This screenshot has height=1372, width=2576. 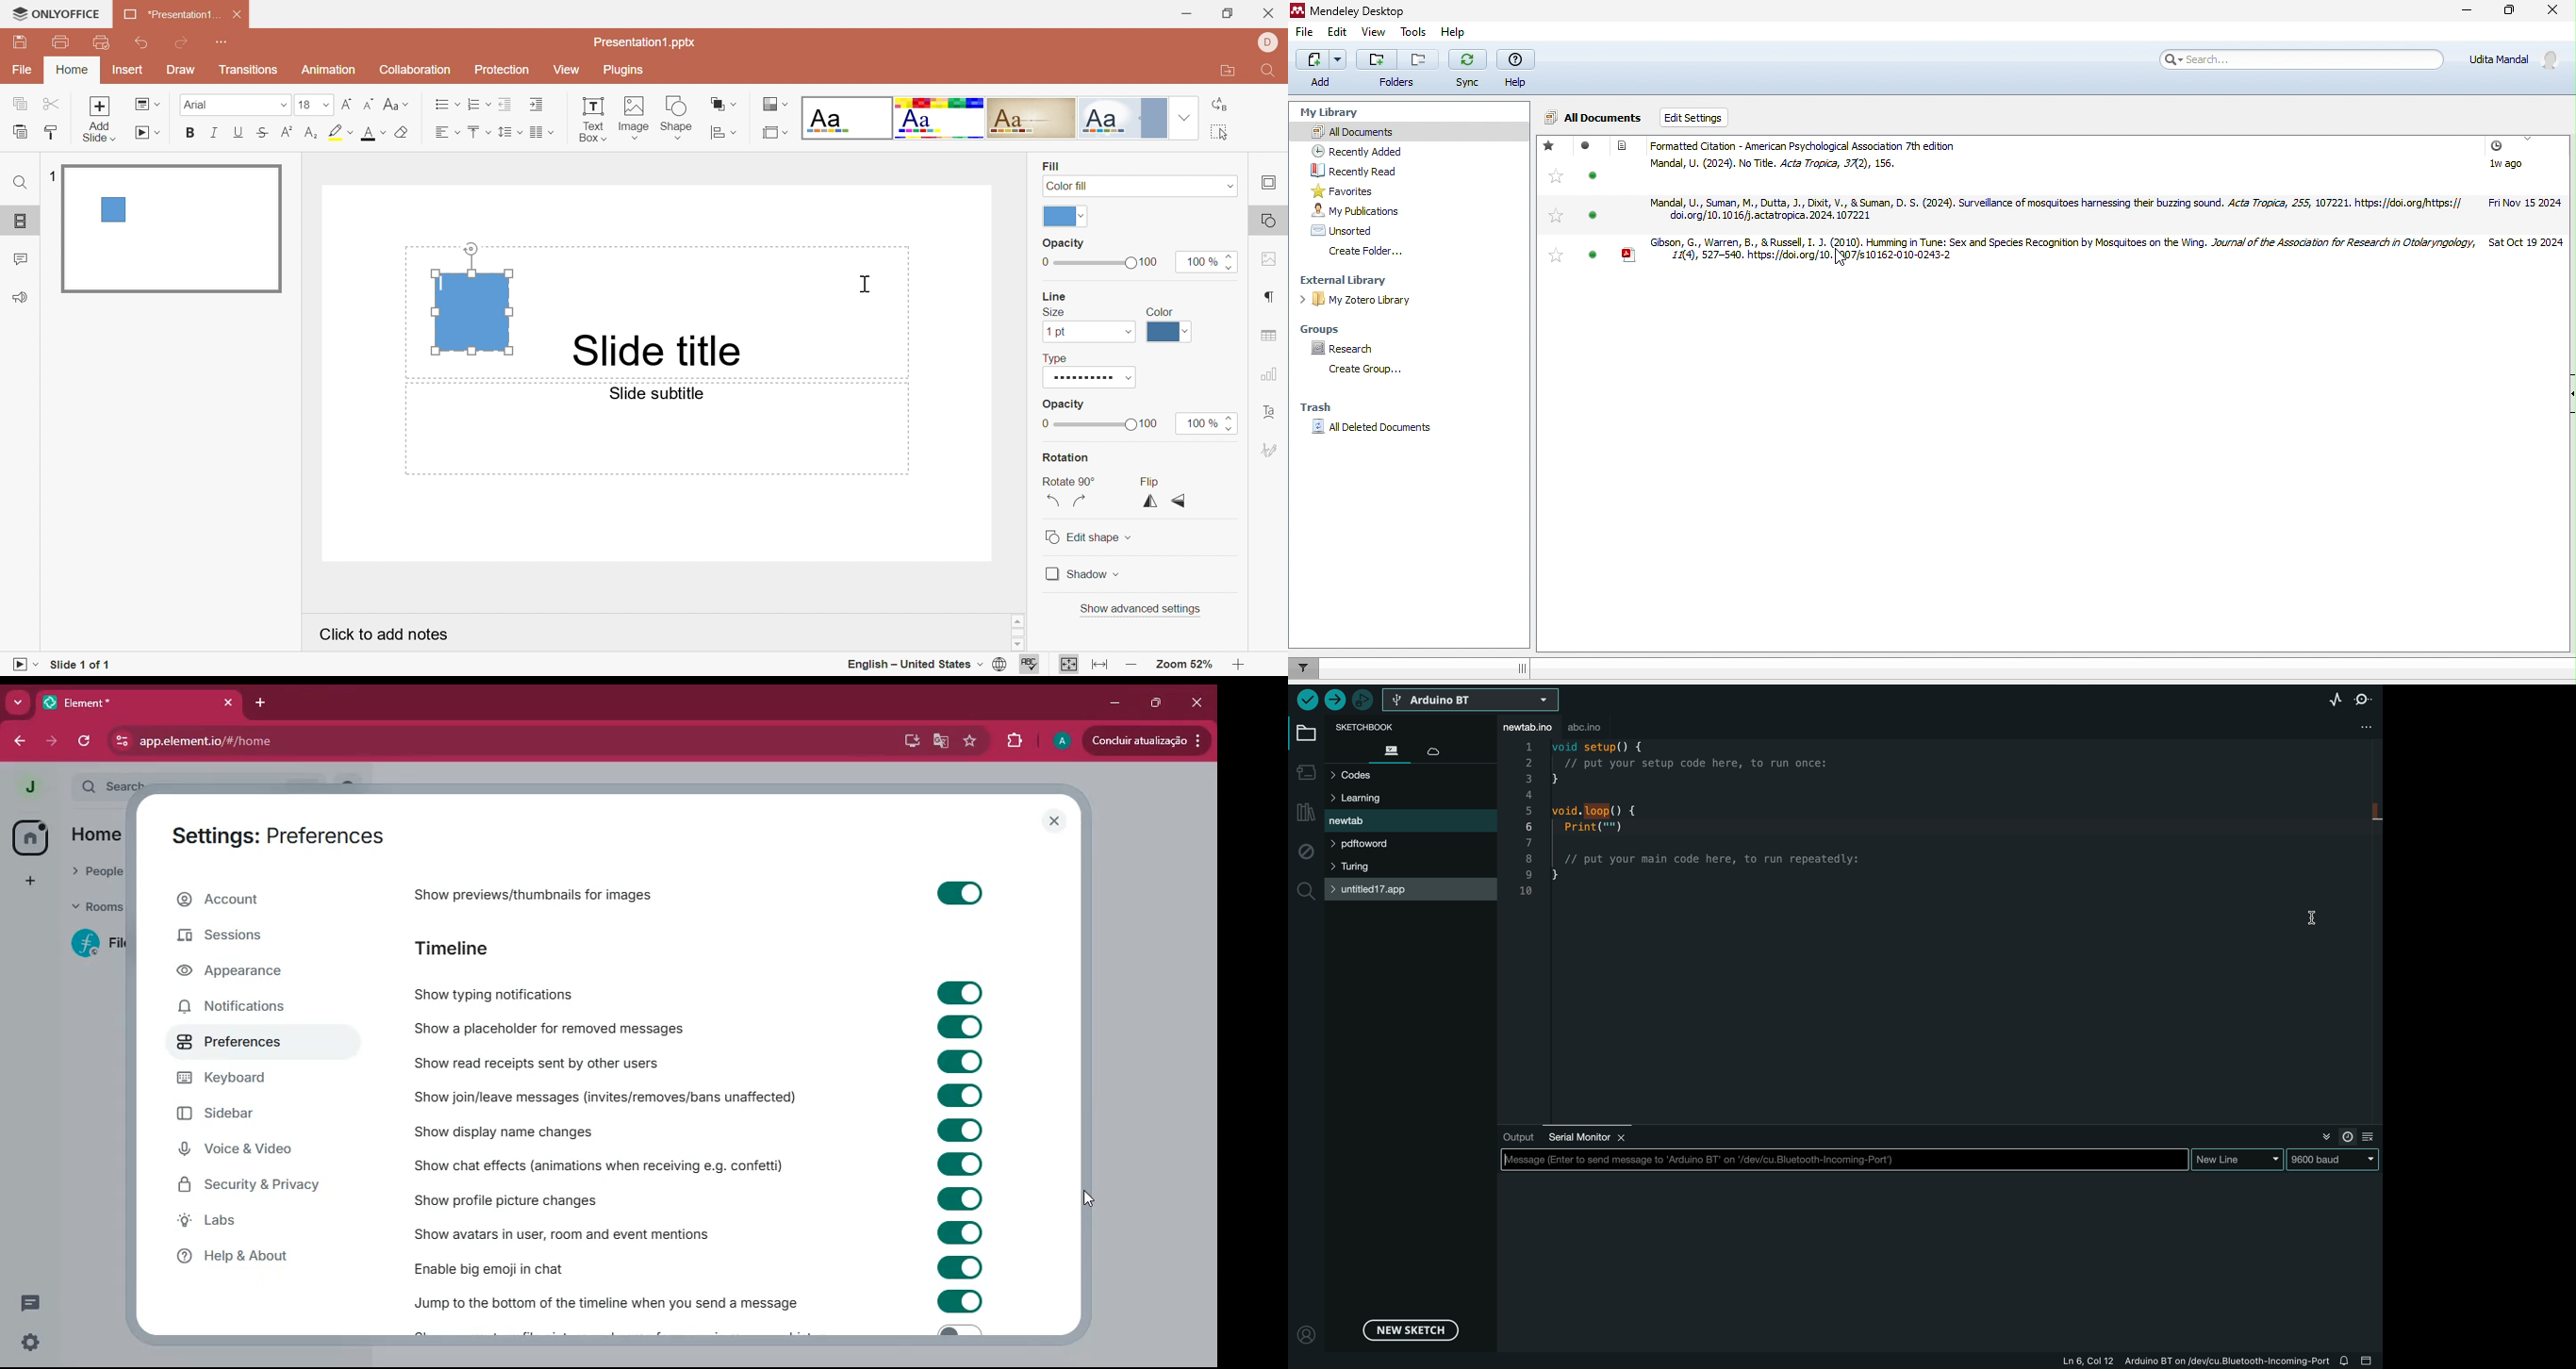 What do you see at coordinates (1369, 149) in the screenshot?
I see `recently added` at bounding box center [1369, 149].